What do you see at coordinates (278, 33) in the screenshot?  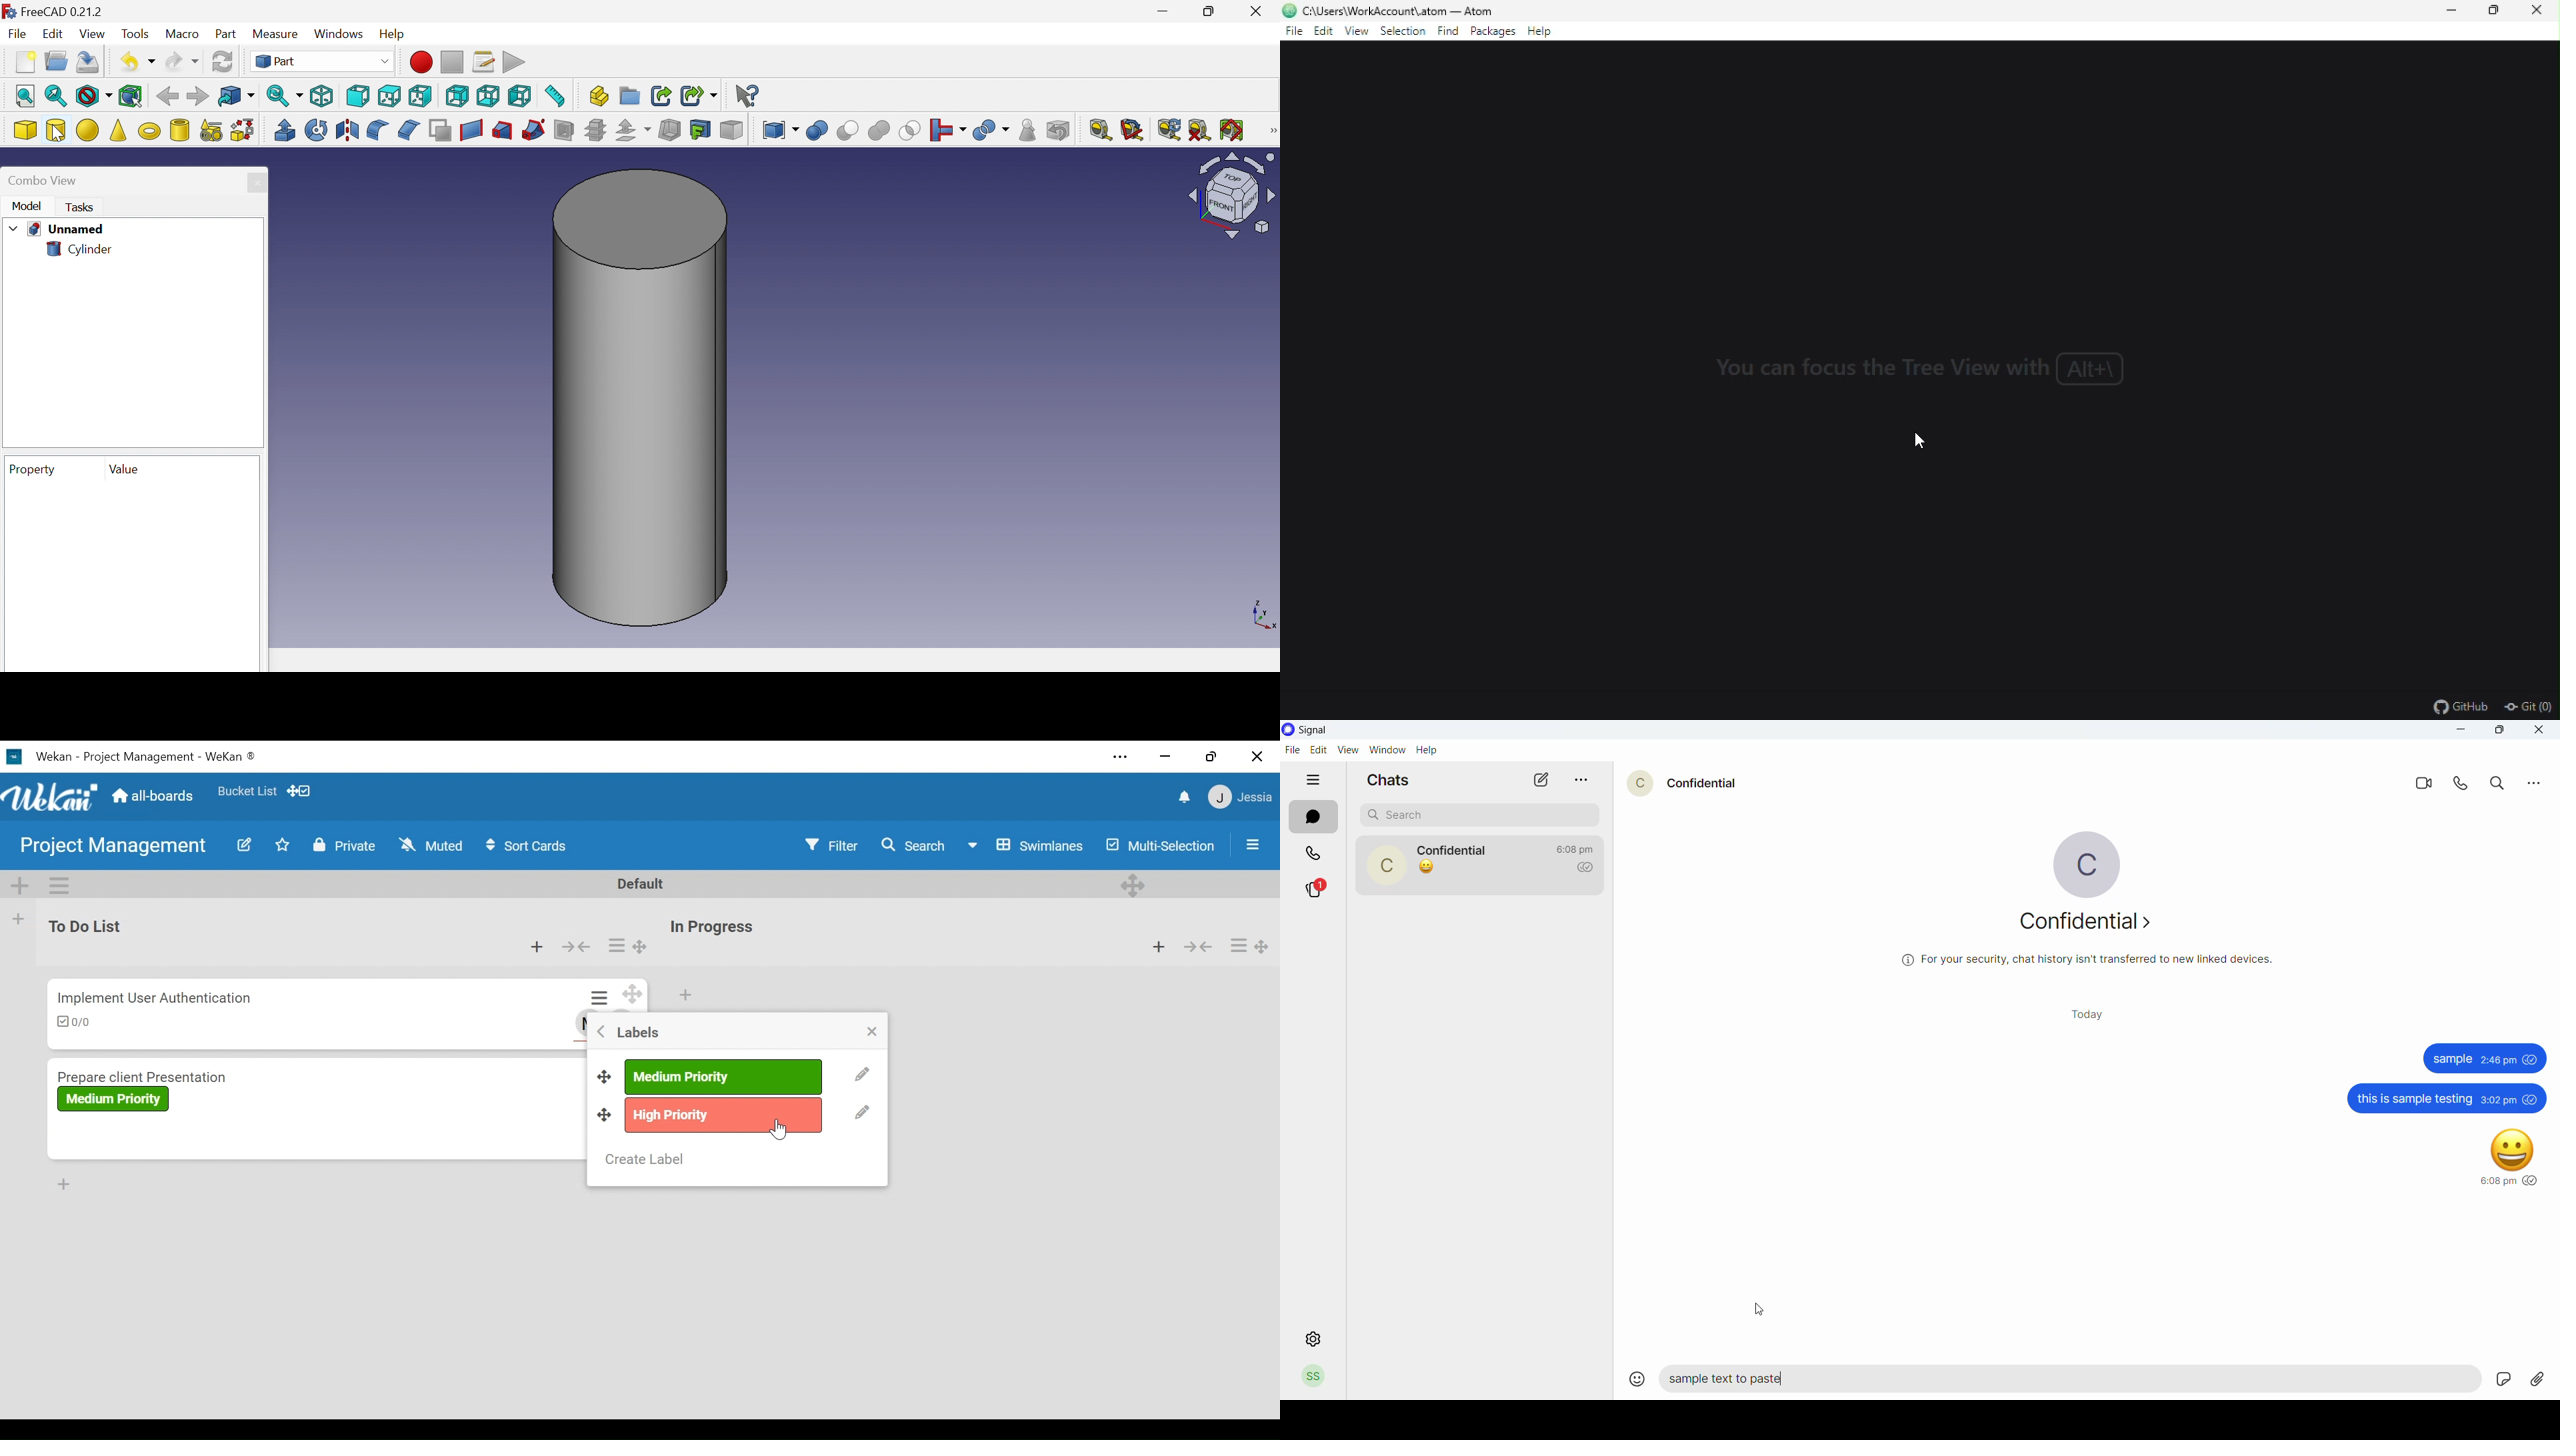 I see `Measure` at bounding box center [278, 33].